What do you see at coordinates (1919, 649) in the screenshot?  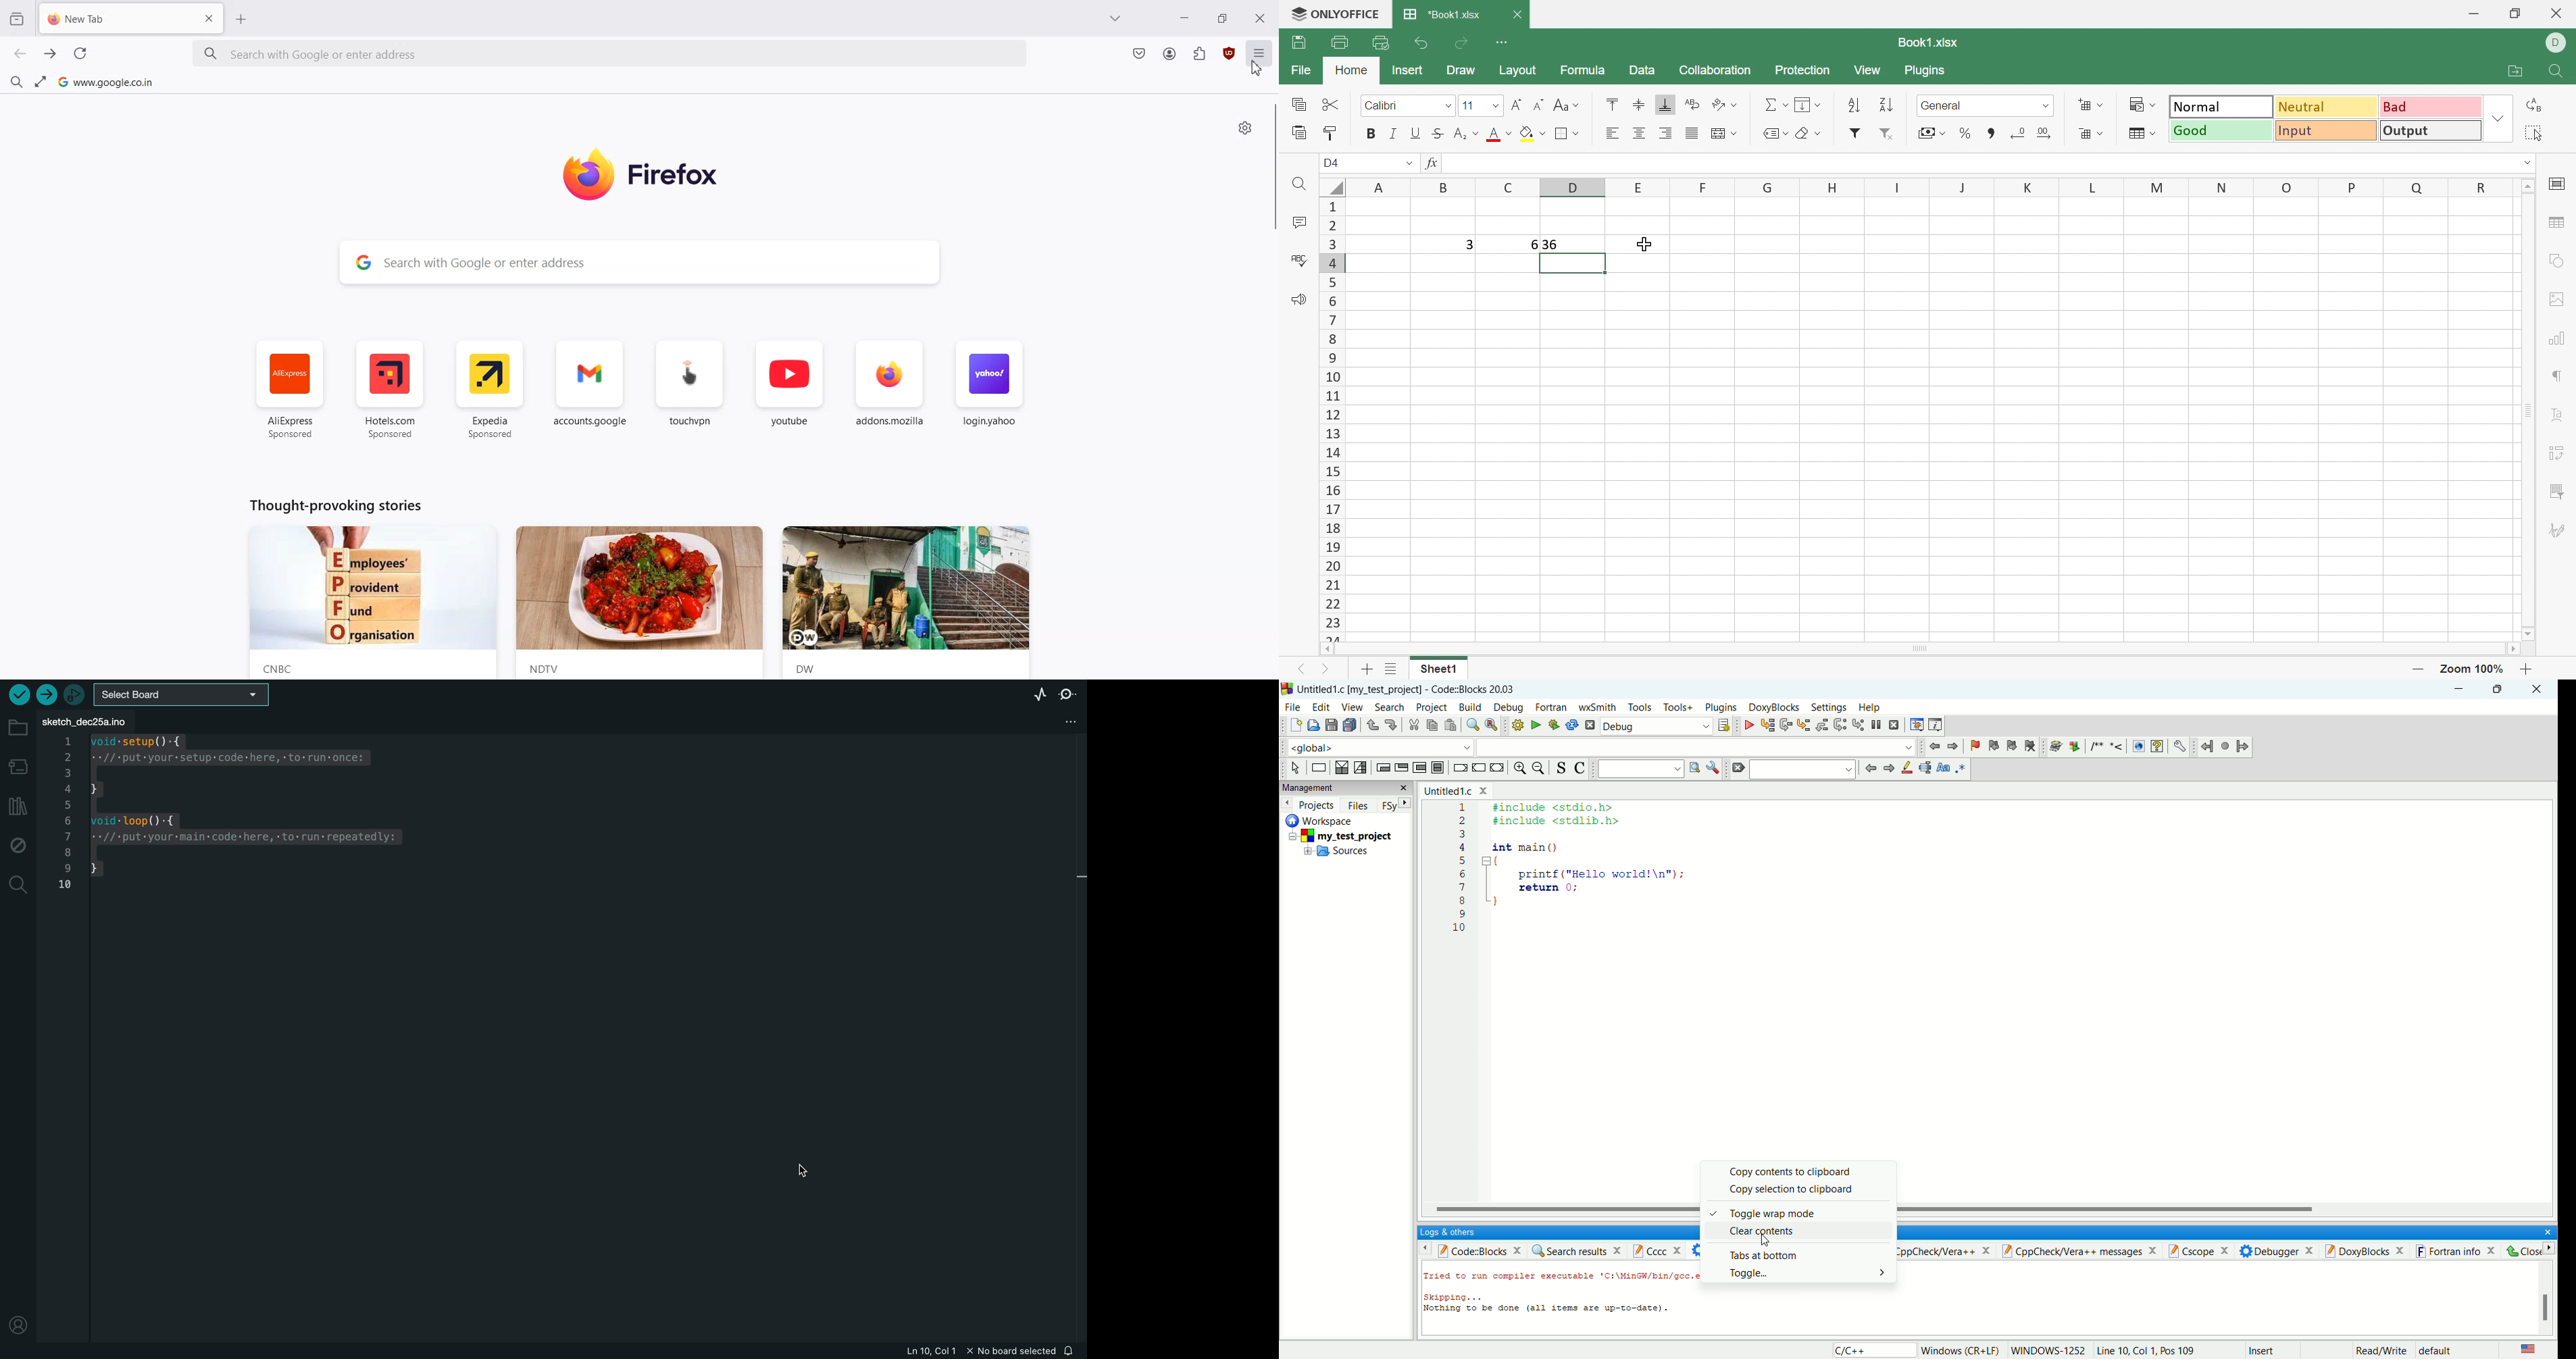 I see `Scroll bar` at bounding box center [1919, 649].